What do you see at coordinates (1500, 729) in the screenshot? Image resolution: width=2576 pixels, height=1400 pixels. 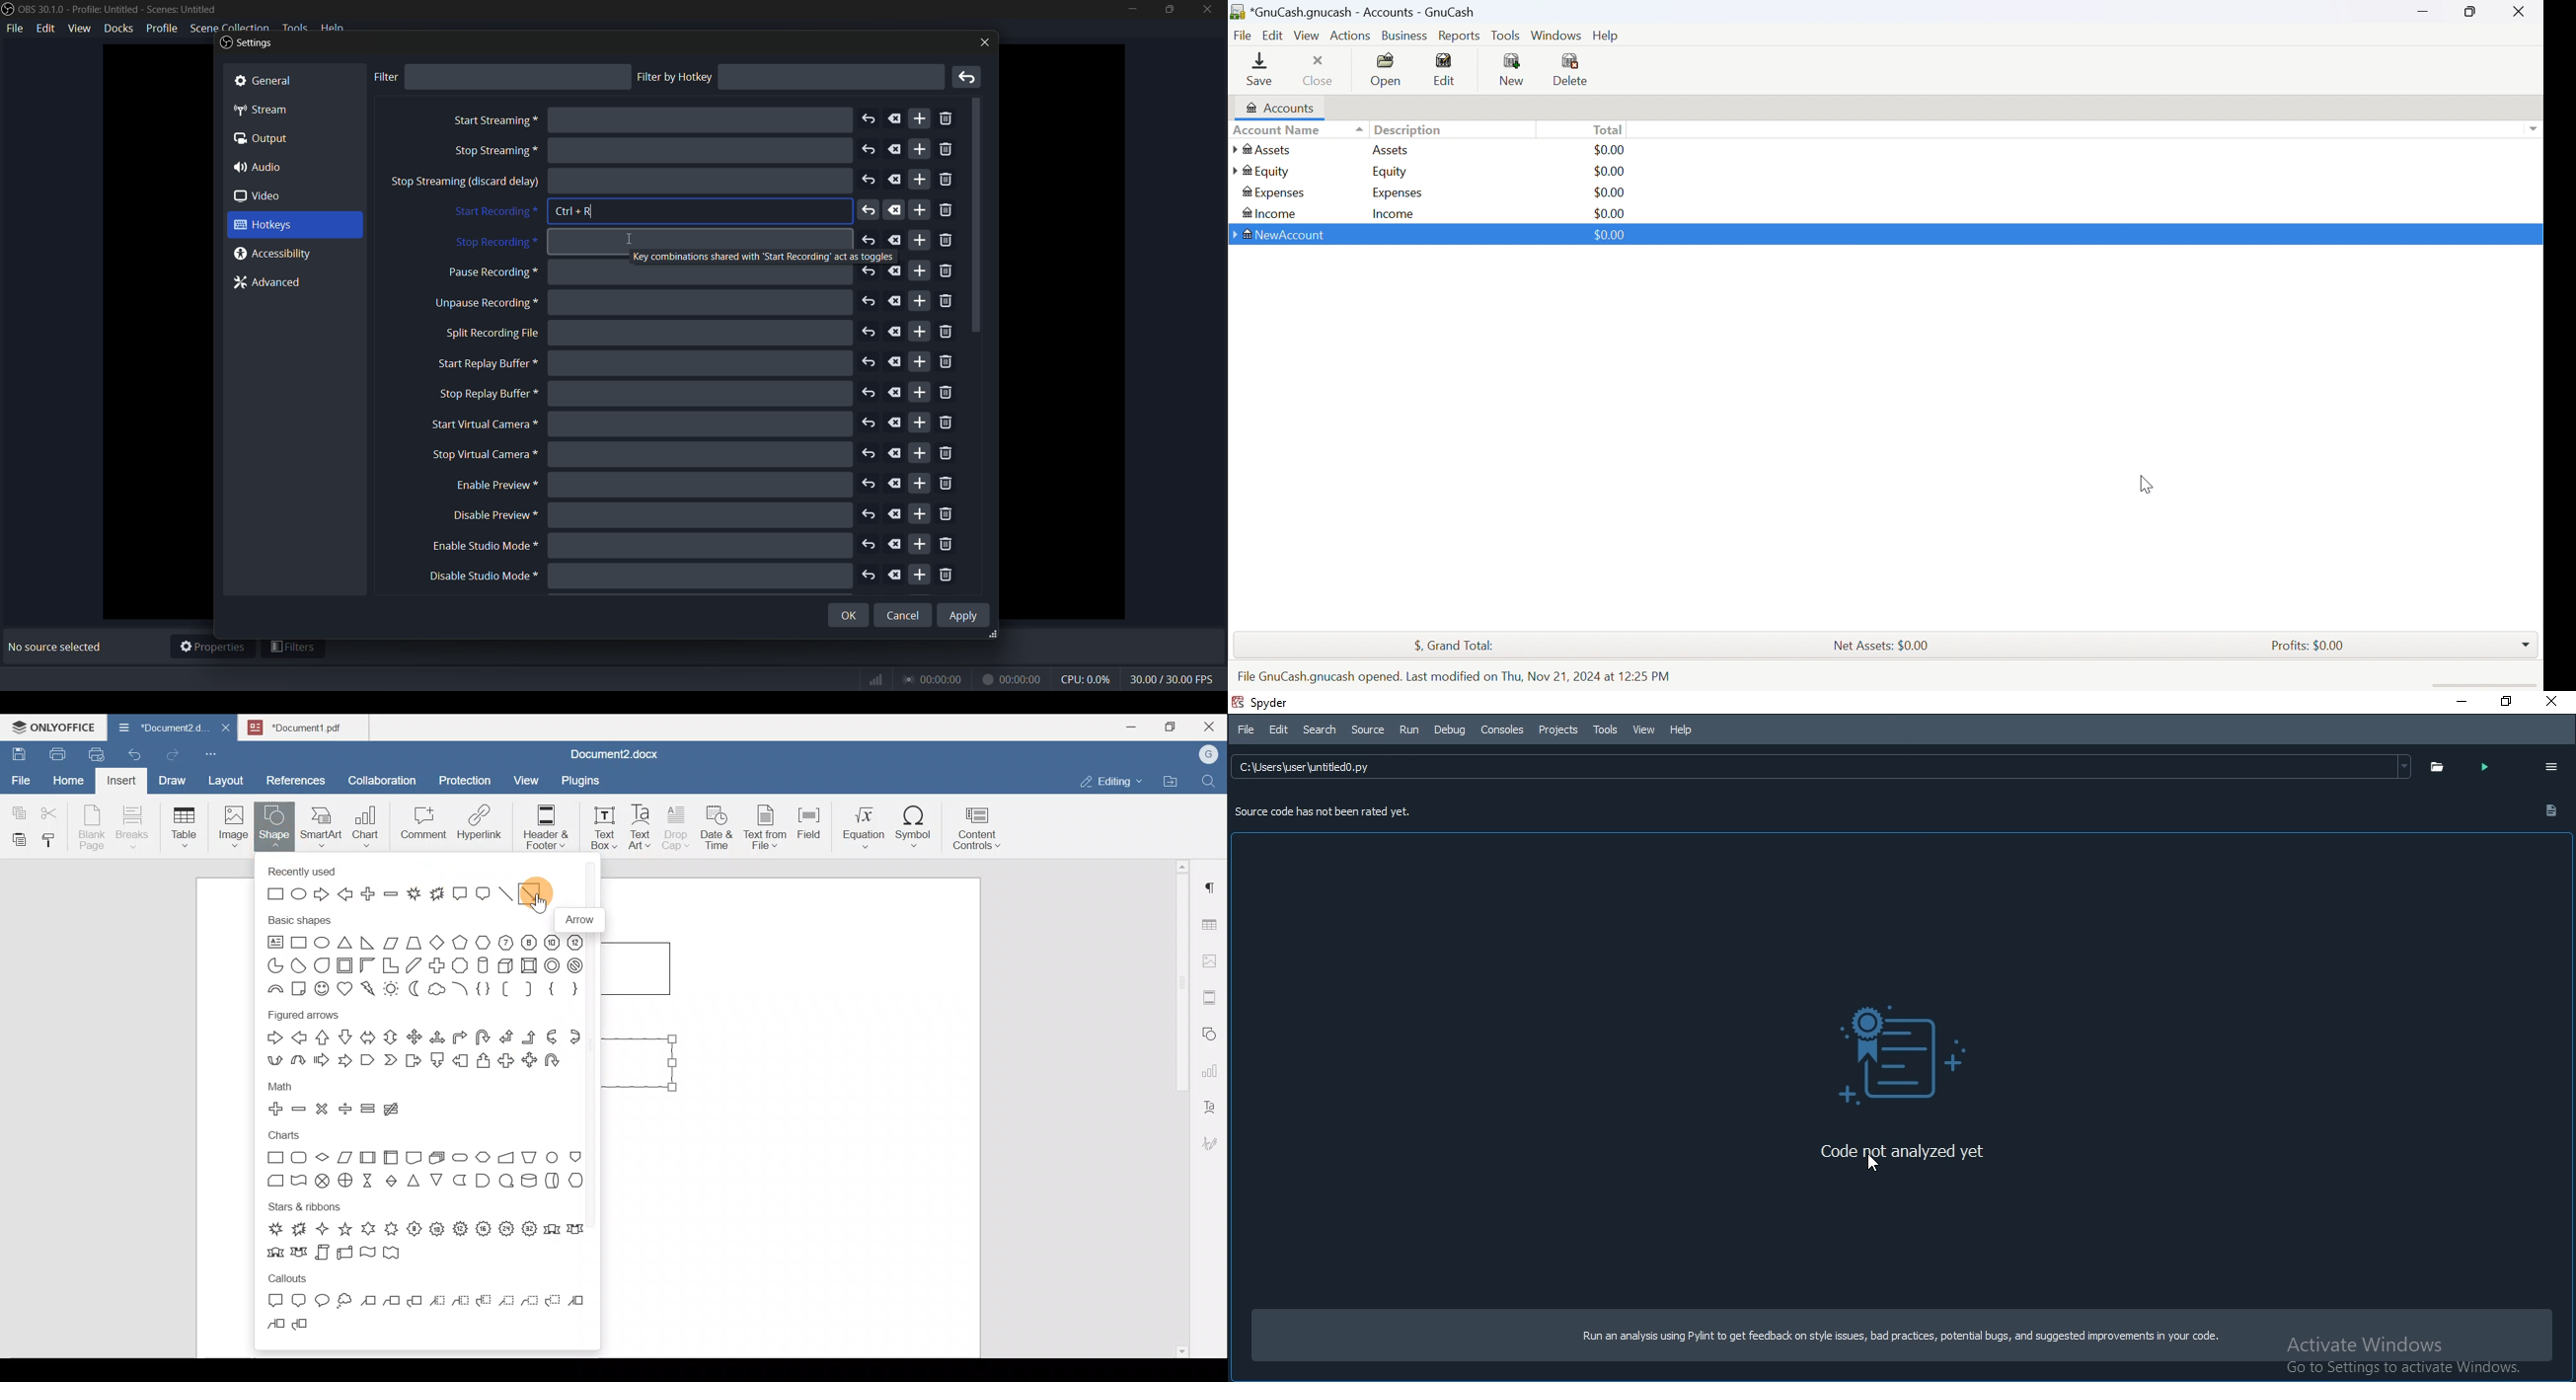 I see `consoles` at bounding box center [1500, 729].